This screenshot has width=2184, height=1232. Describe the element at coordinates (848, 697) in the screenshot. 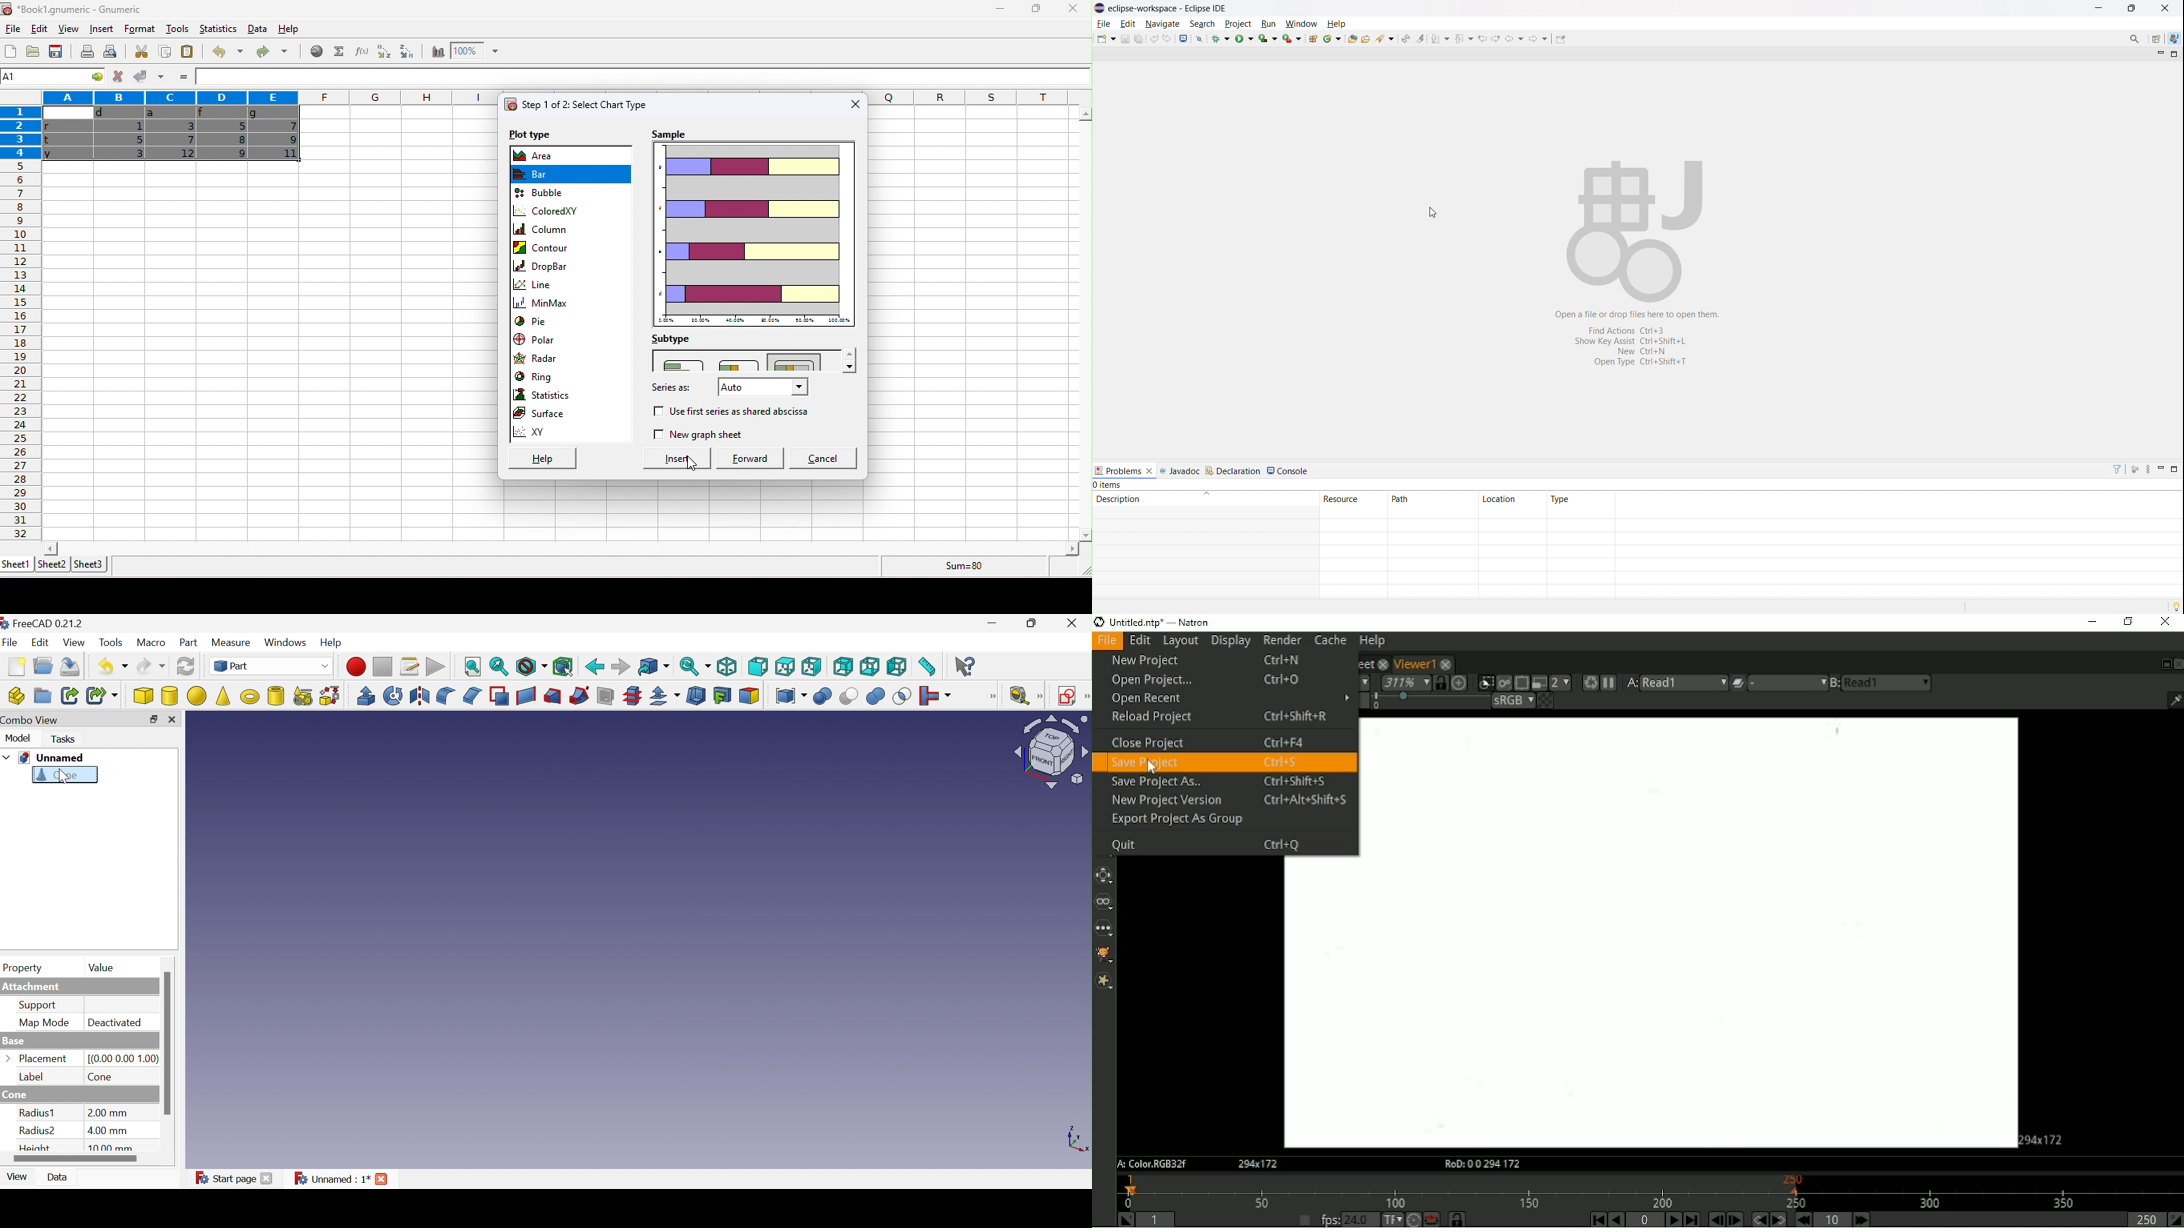

I see `Cut` at that location.